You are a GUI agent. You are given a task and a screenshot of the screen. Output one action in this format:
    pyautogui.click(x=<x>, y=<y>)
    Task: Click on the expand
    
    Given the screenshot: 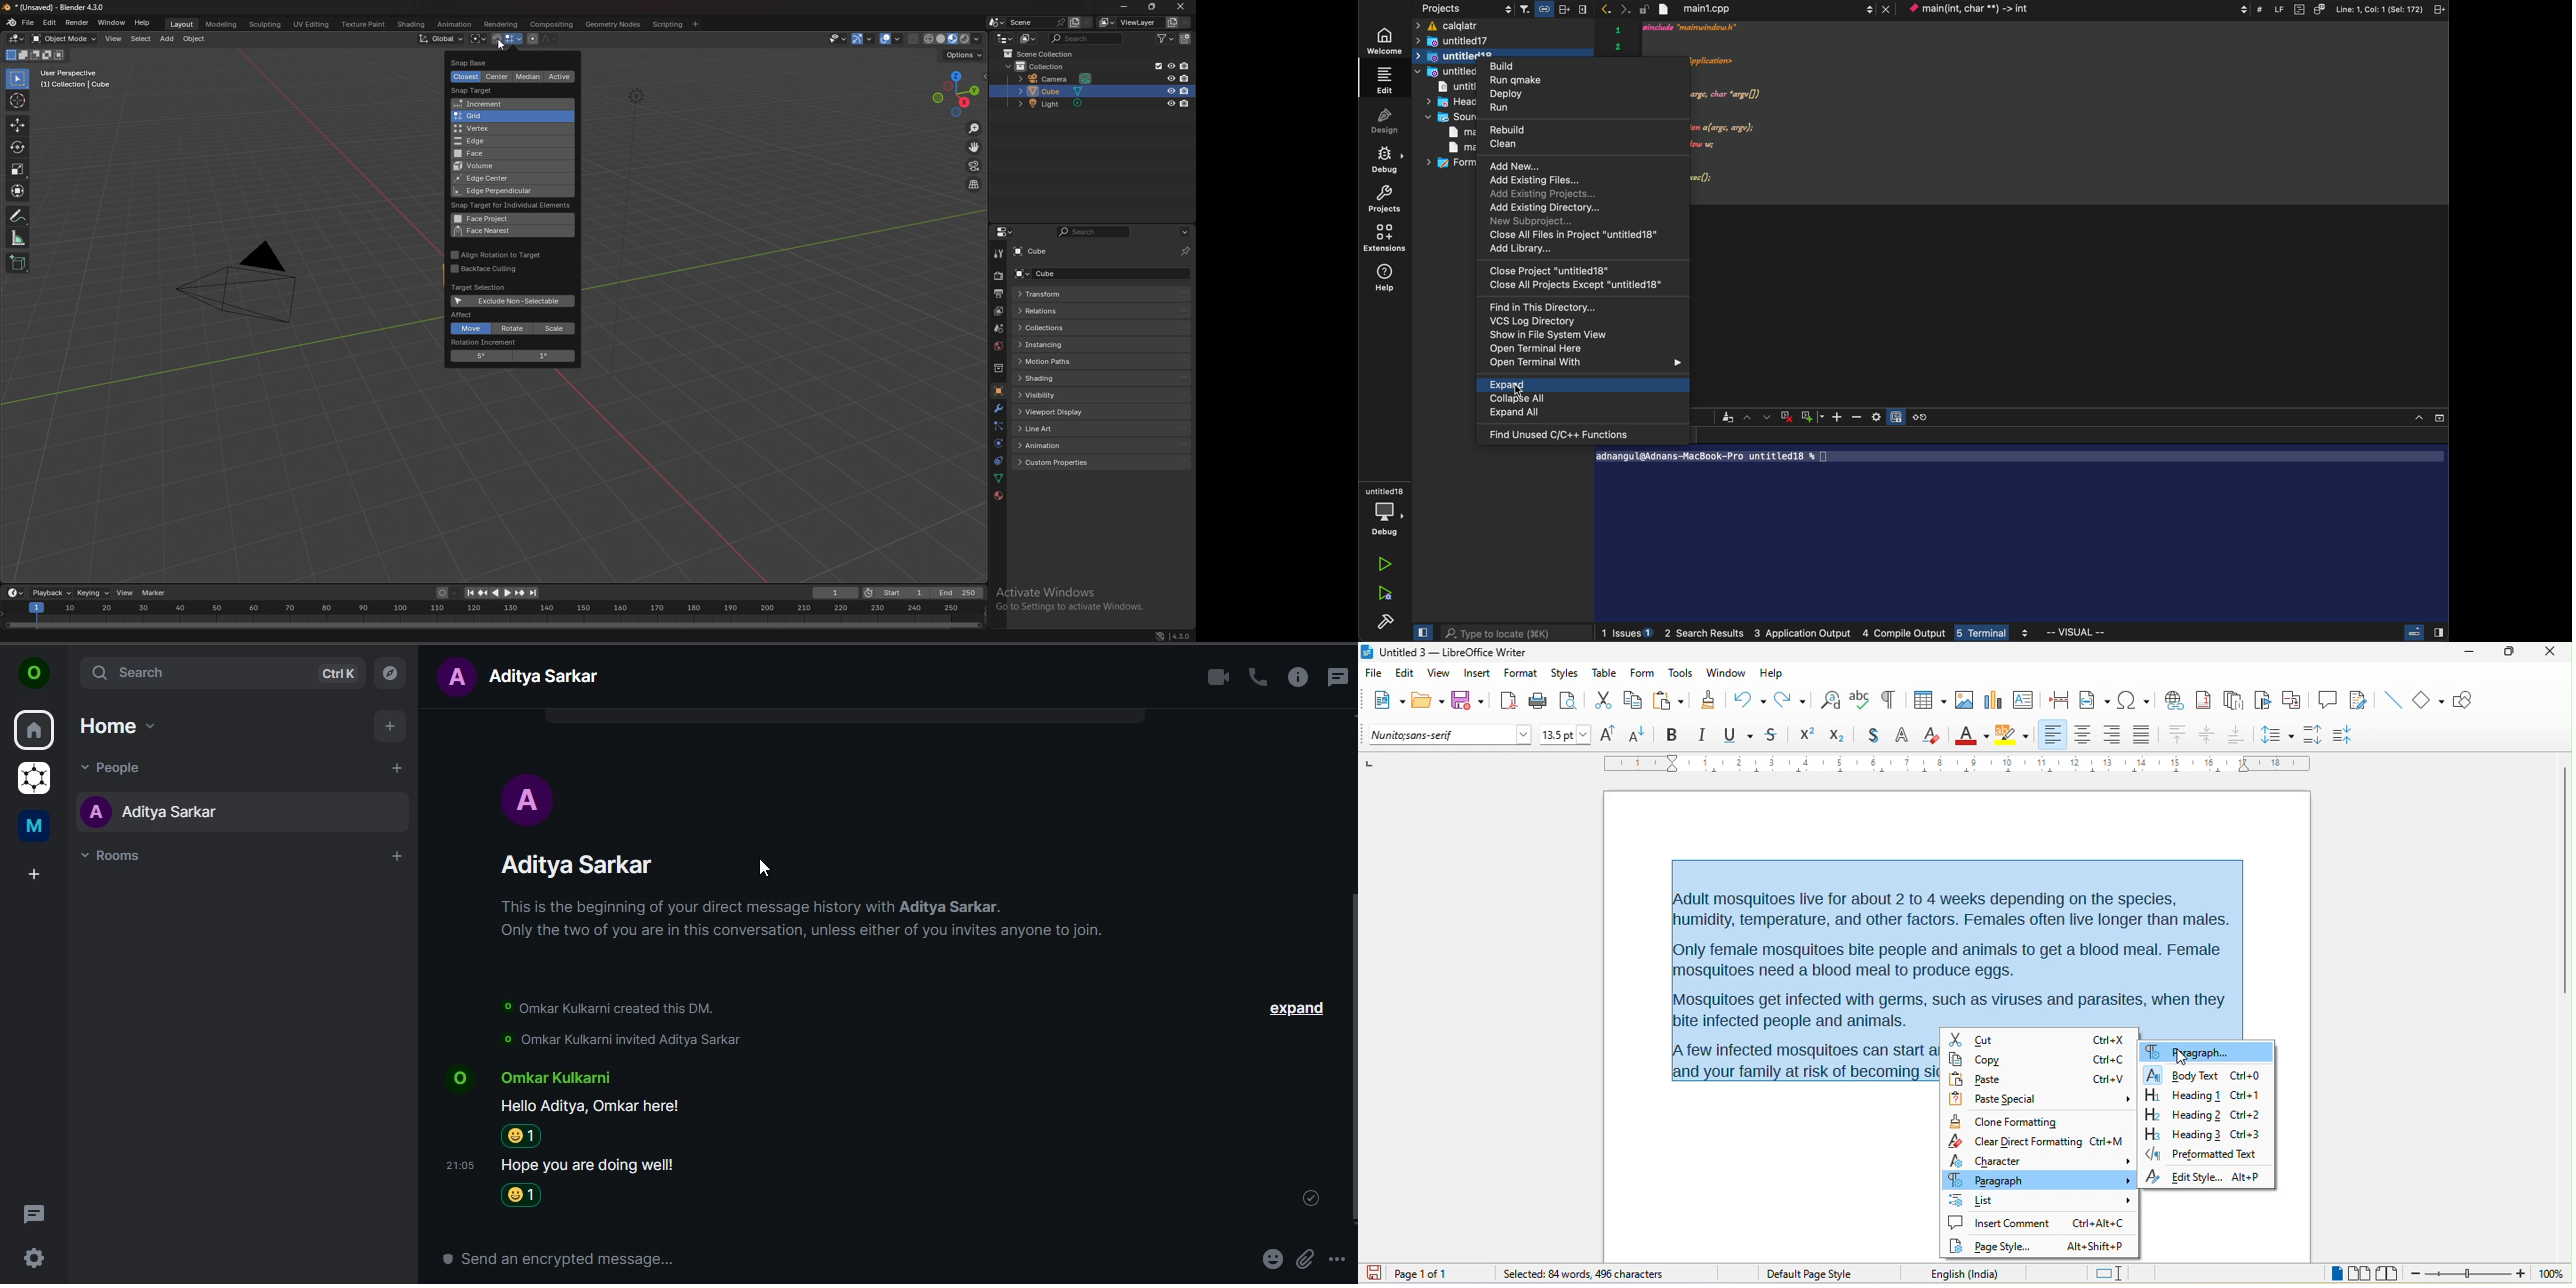 What is the action you would take?
    pyautogui.click(x=1296, y=1008)
    